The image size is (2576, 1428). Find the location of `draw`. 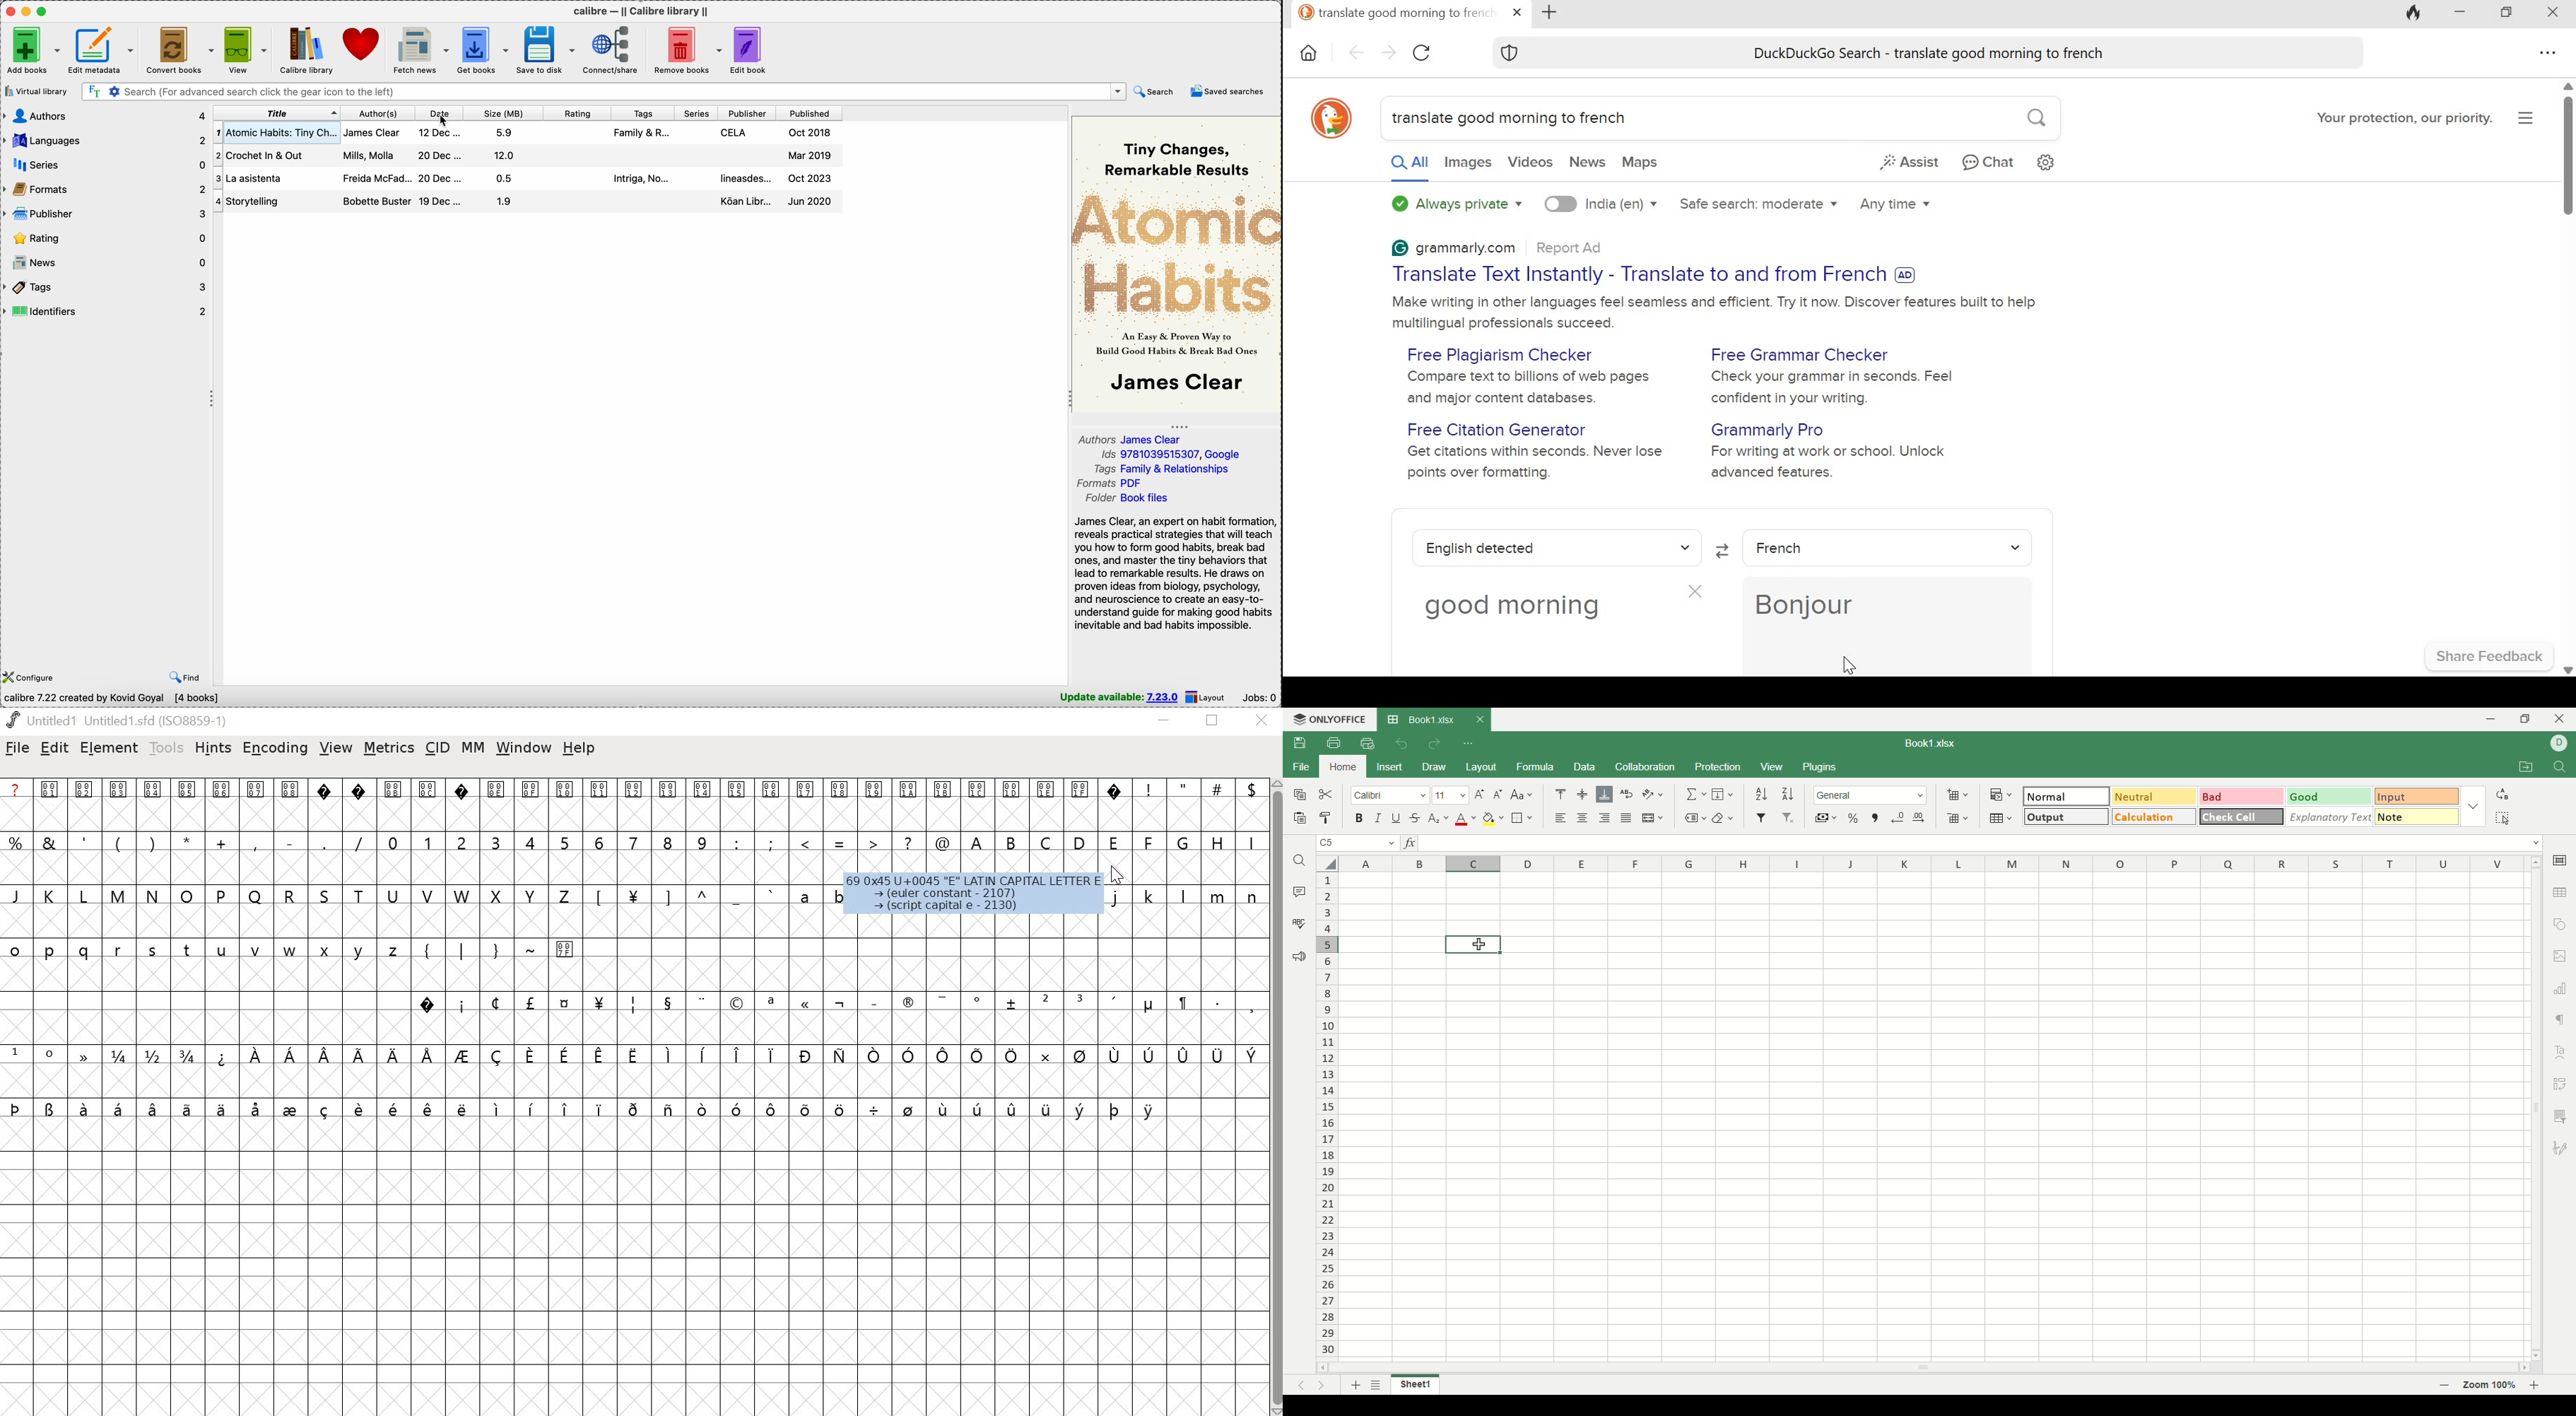

draw is located at coordinates (1436, 768).